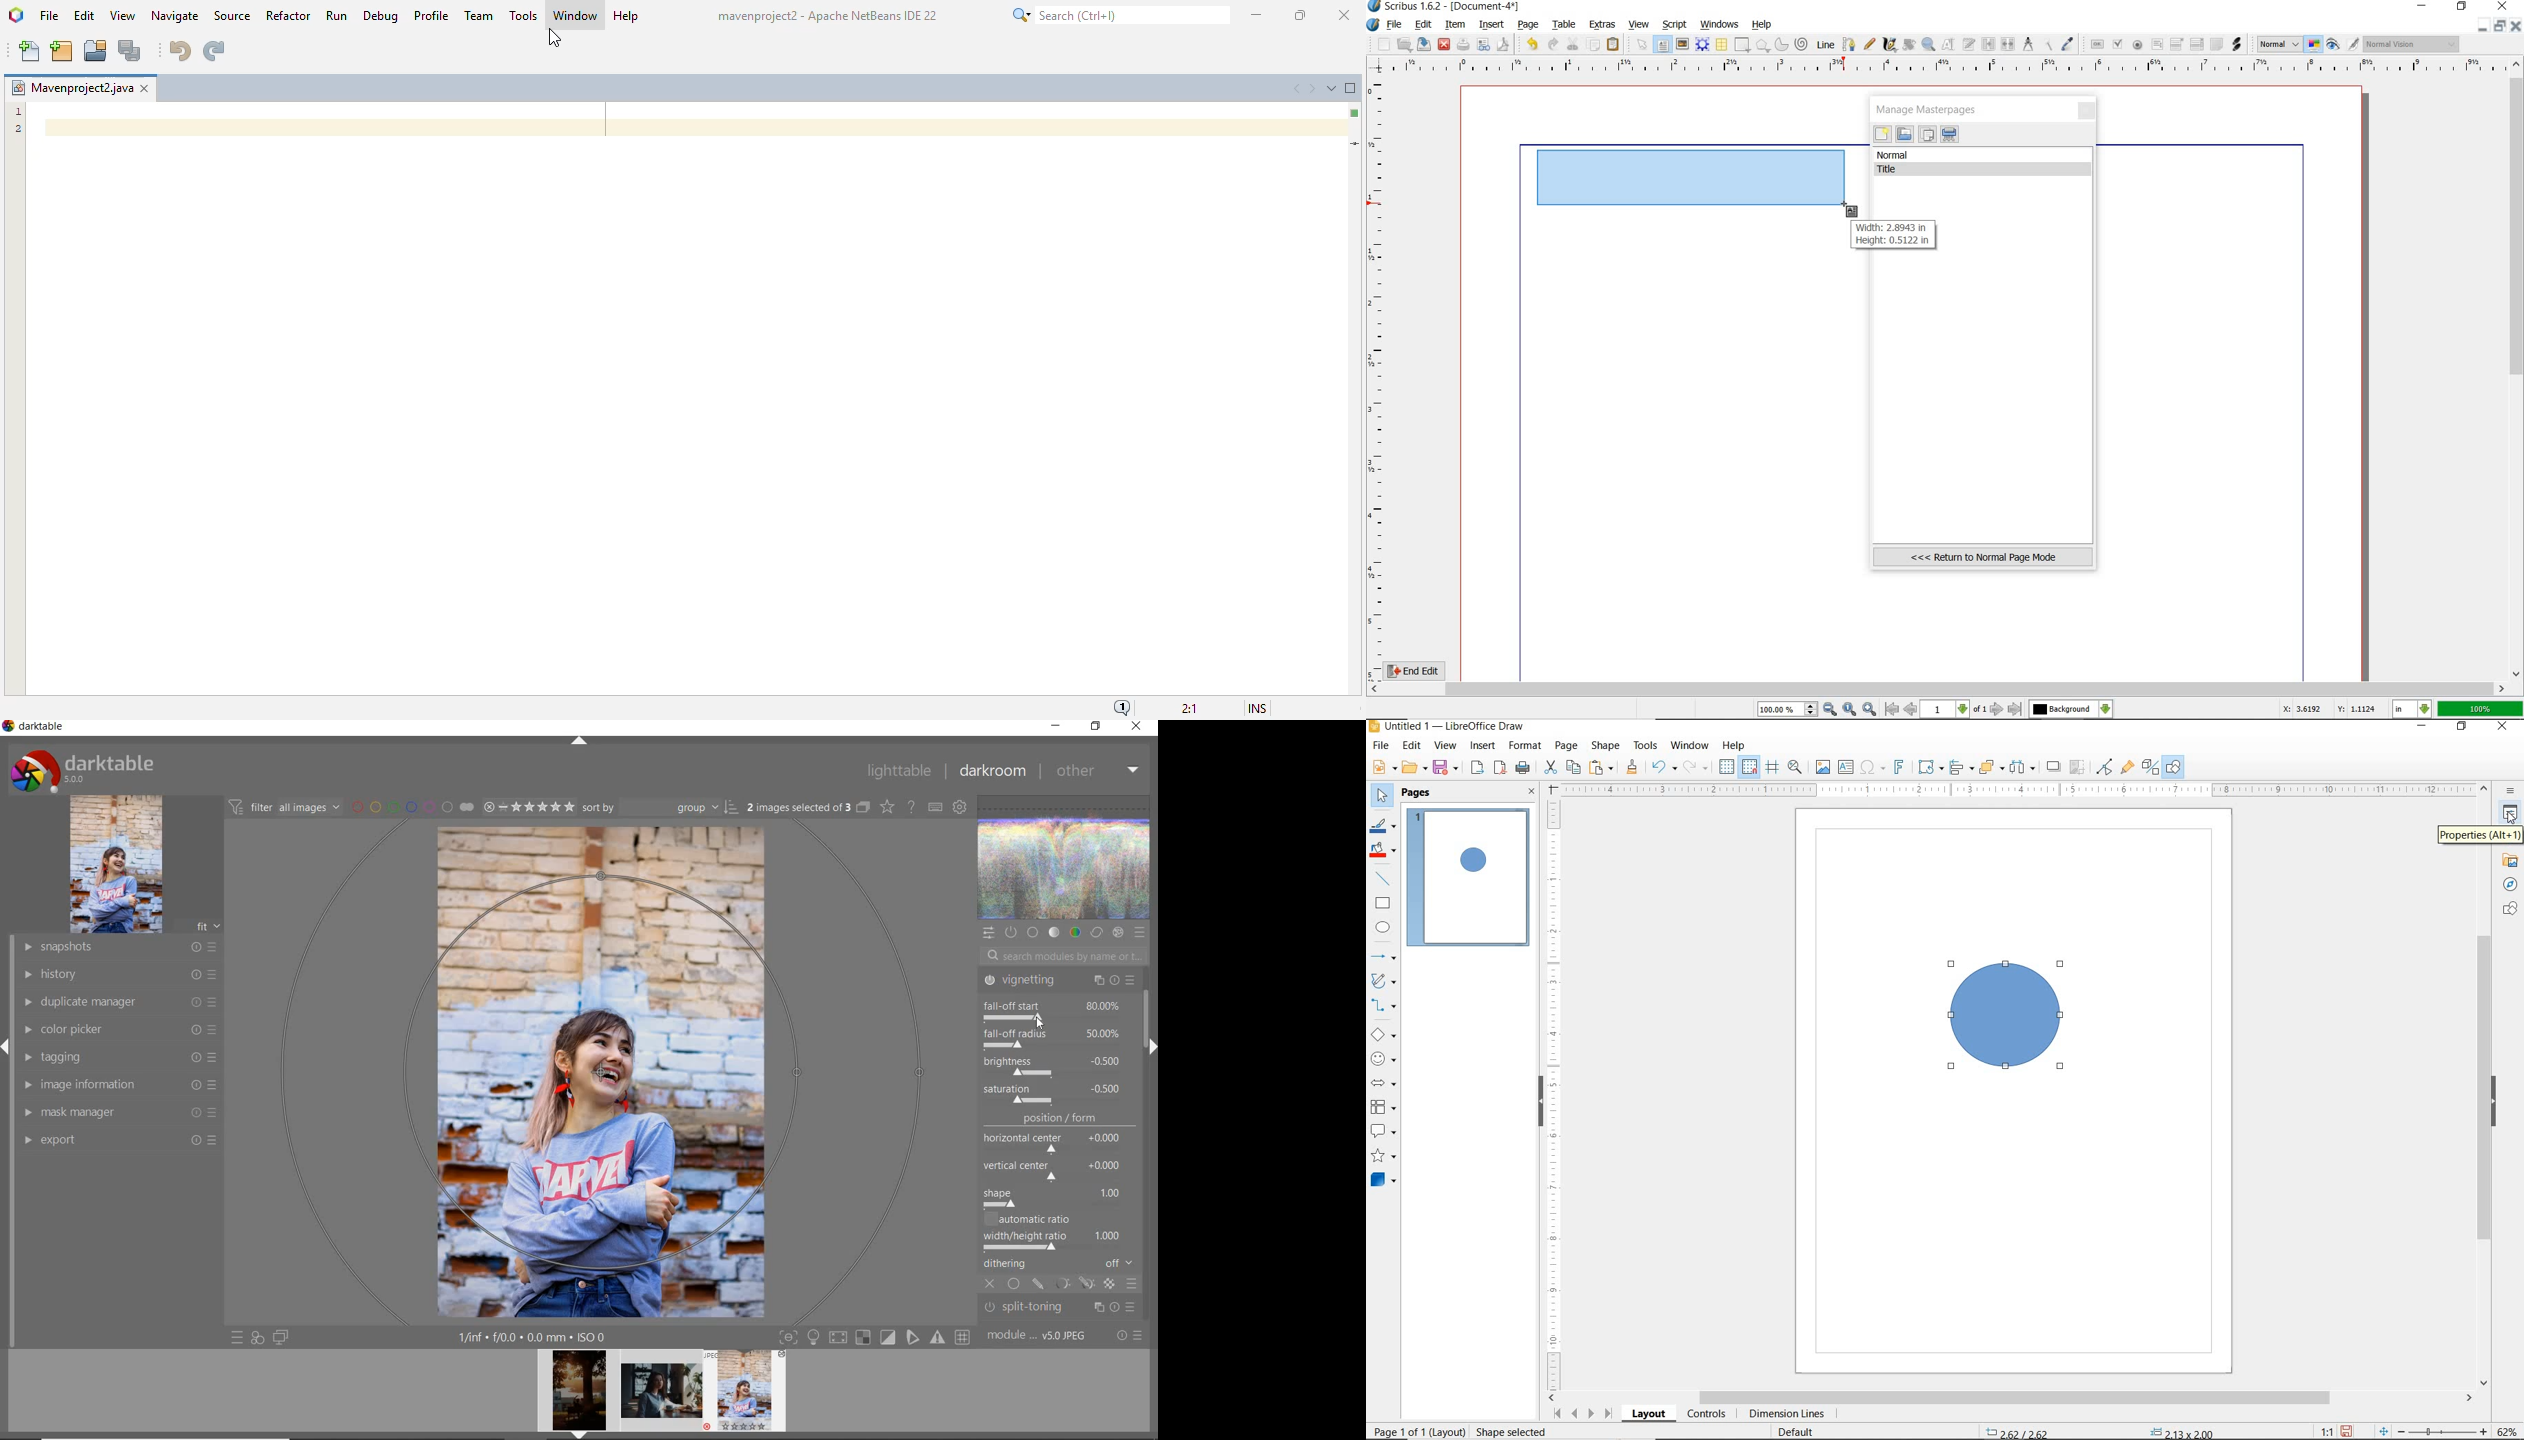 The image size is (2548, 1456). Describe the element at coordinates (1647, 746) in the screenshot. I see `TOOLS` at that location.